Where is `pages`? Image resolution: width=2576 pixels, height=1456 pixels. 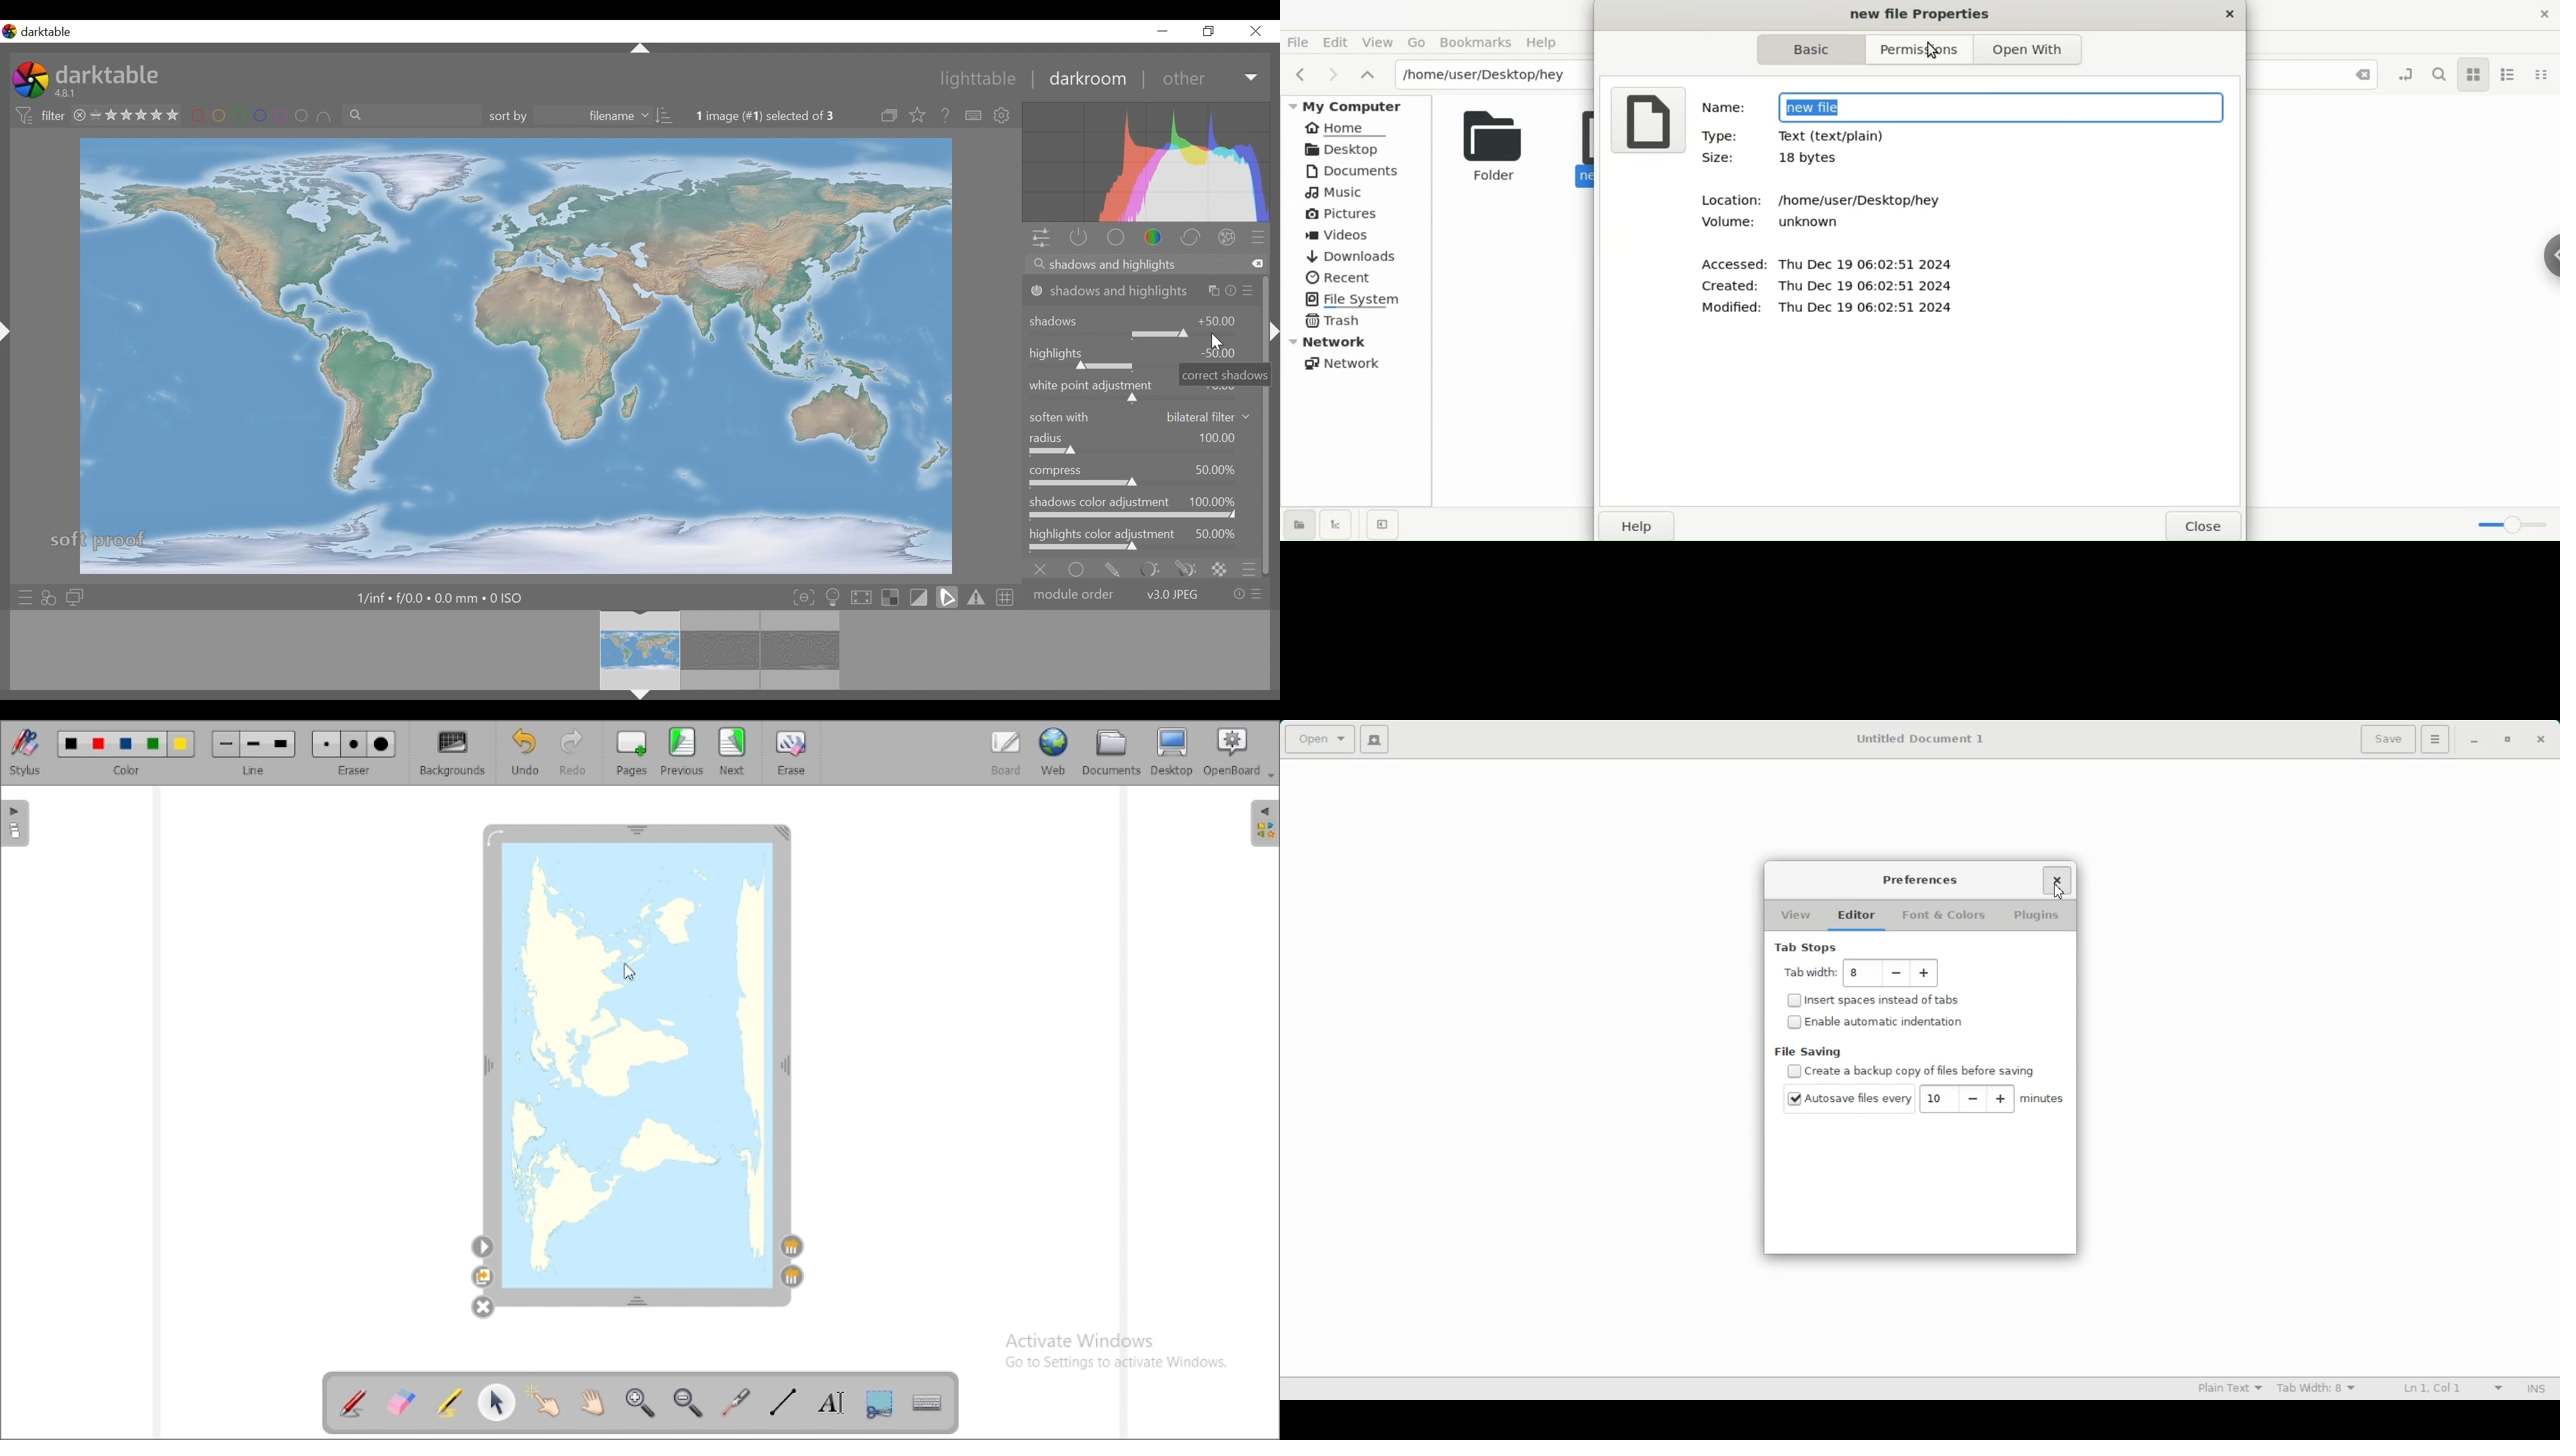
pages is located at coordinates (632, 753).